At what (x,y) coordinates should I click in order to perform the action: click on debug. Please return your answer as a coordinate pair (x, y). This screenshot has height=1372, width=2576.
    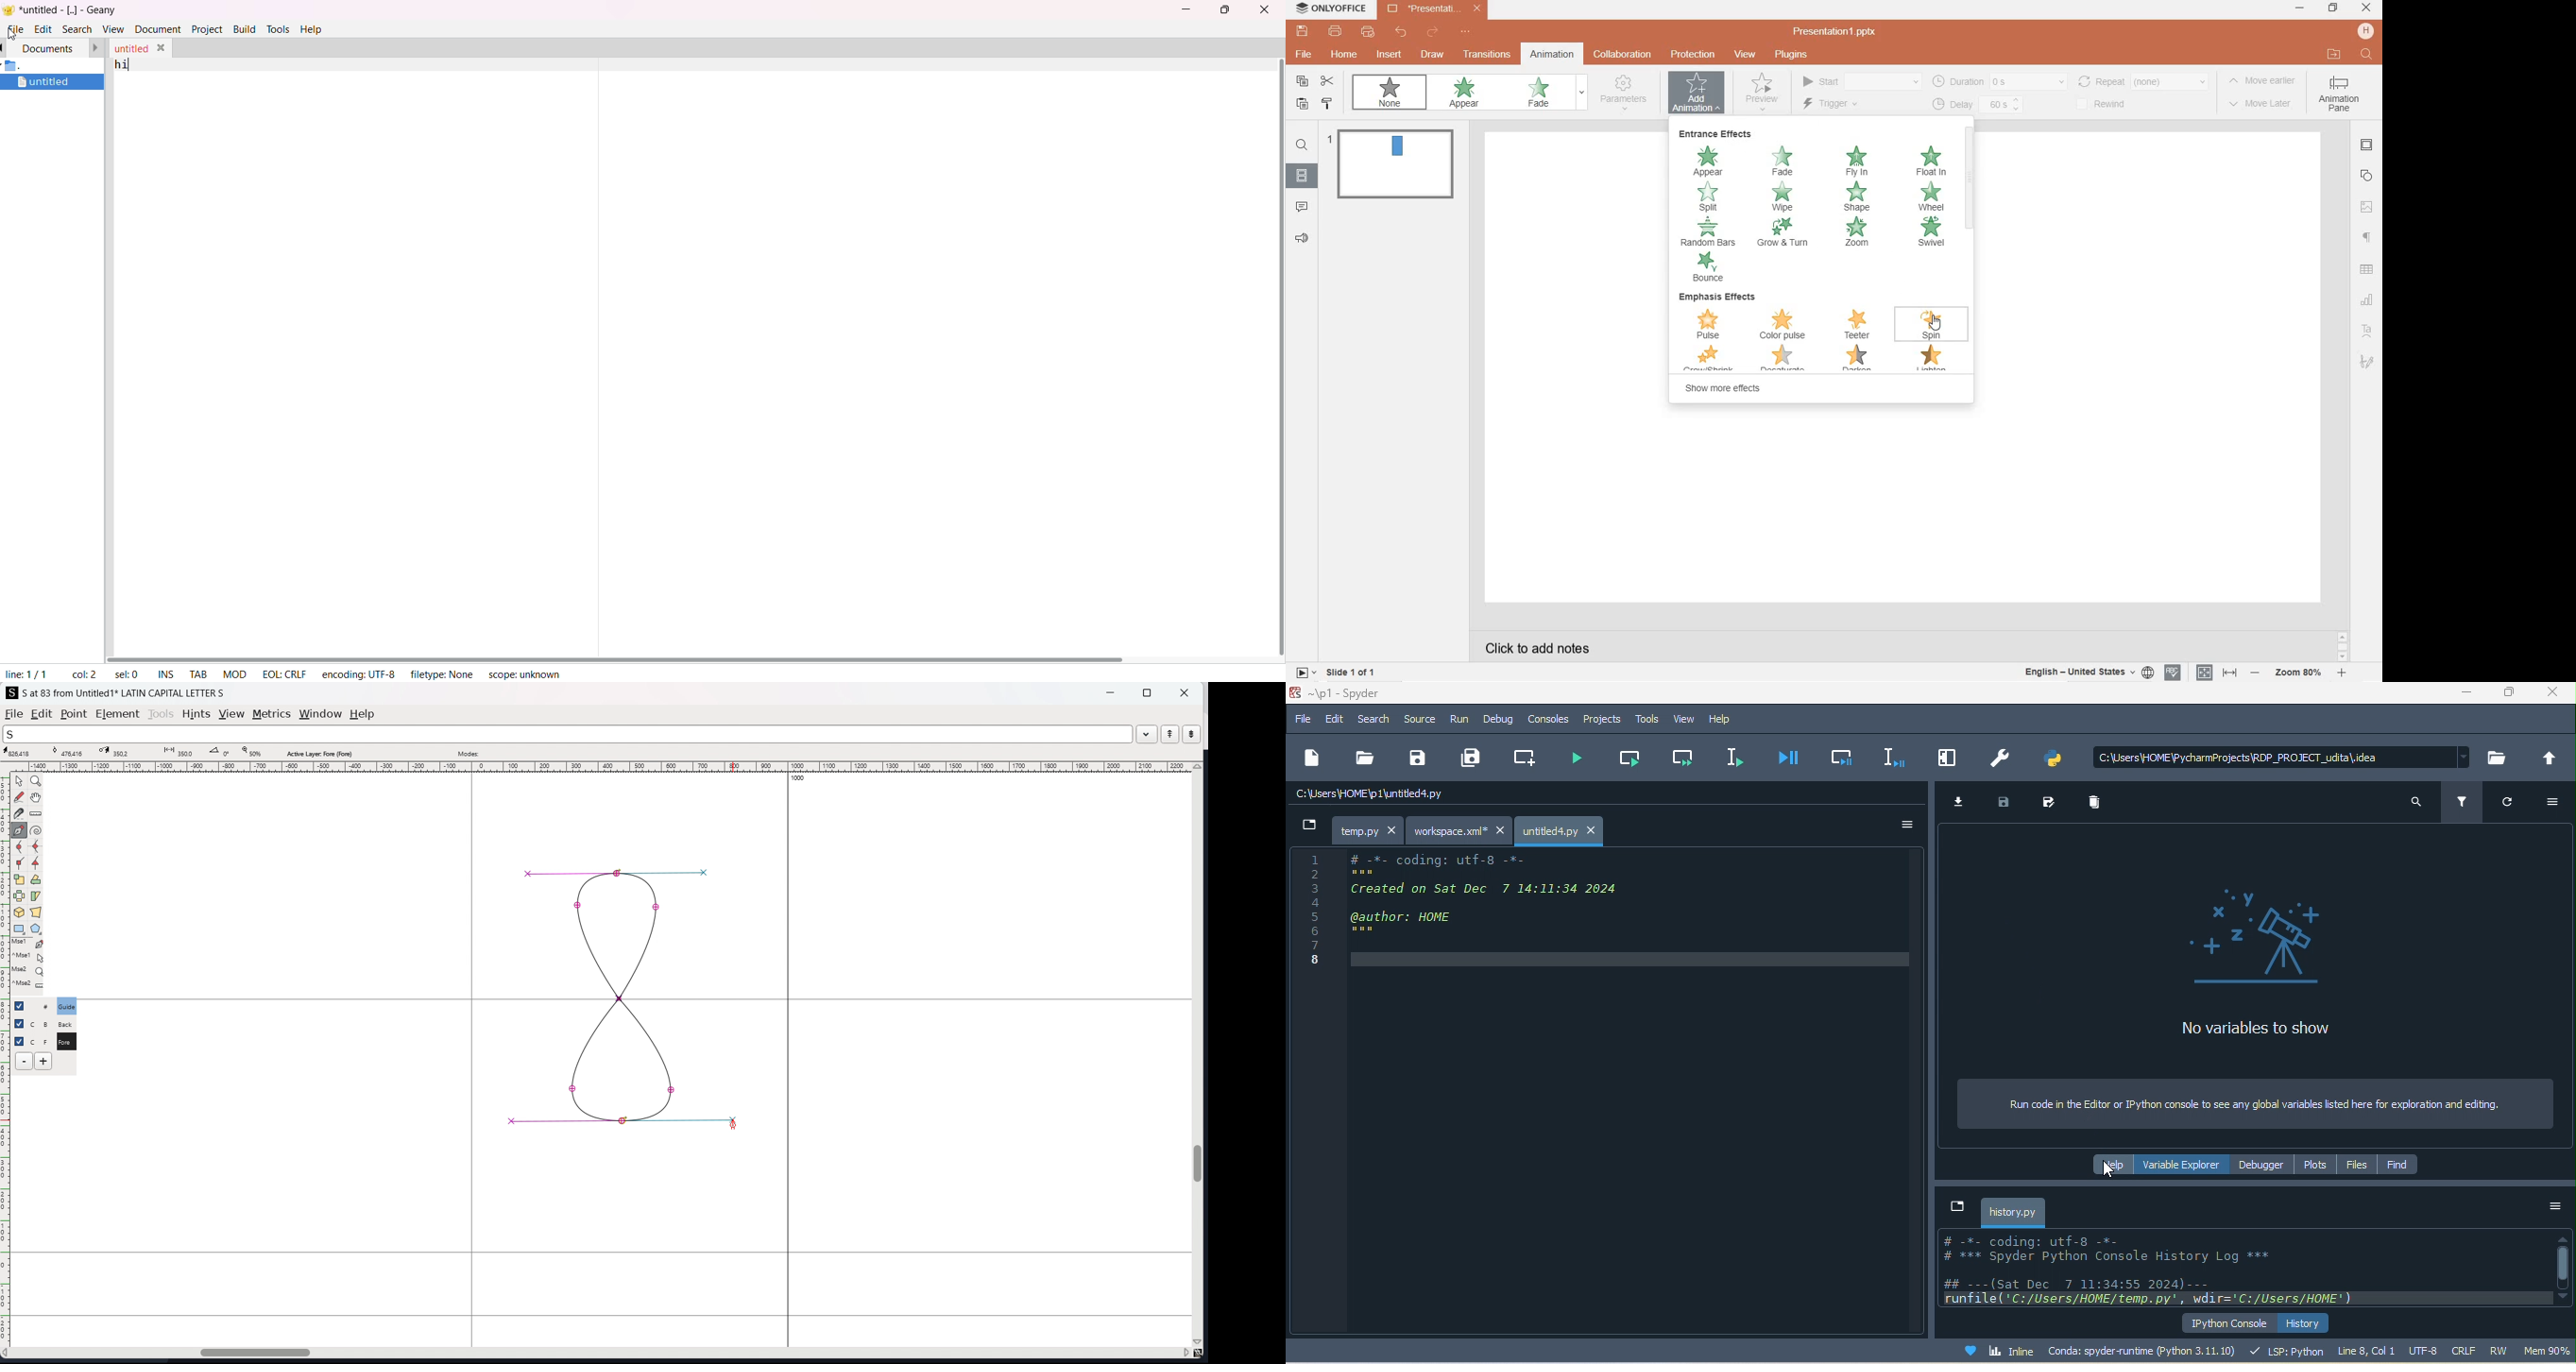
    Looking at the image, I should click on (1500, 720).